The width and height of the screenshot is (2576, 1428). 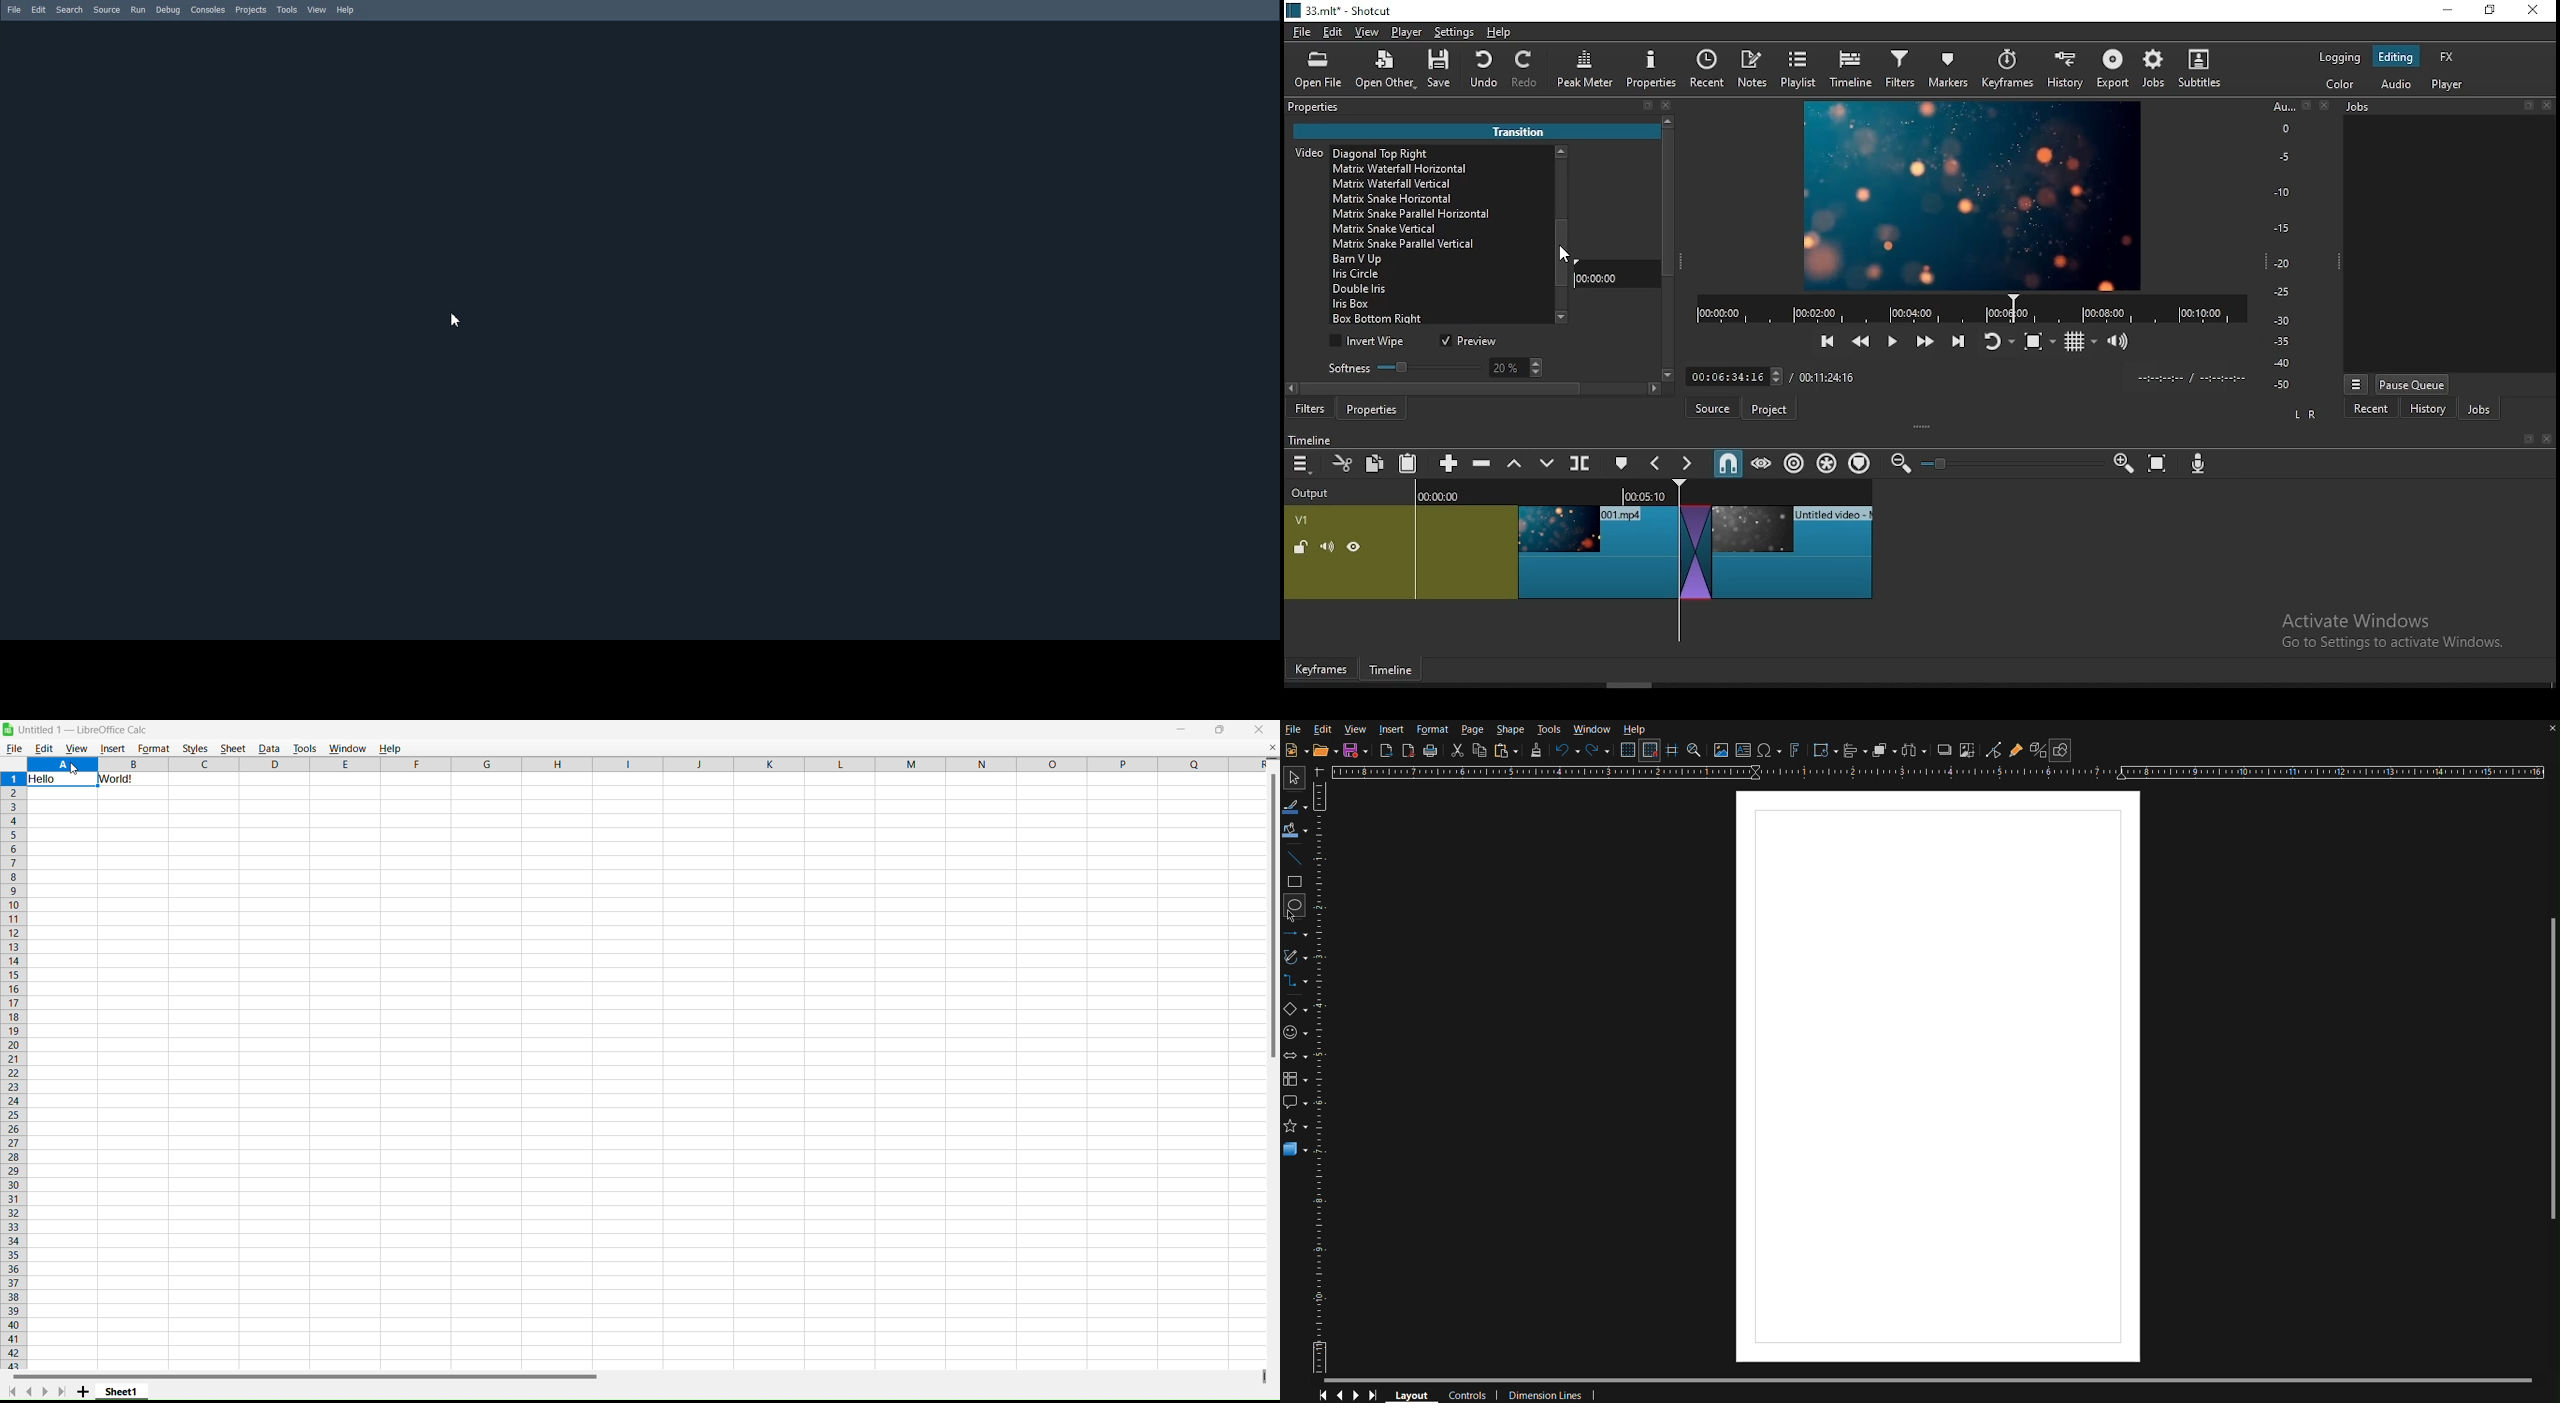 What do you see at coordinates (1321, 750) in the screenshot?
I see `Open` at bounding box center [1321, 750].